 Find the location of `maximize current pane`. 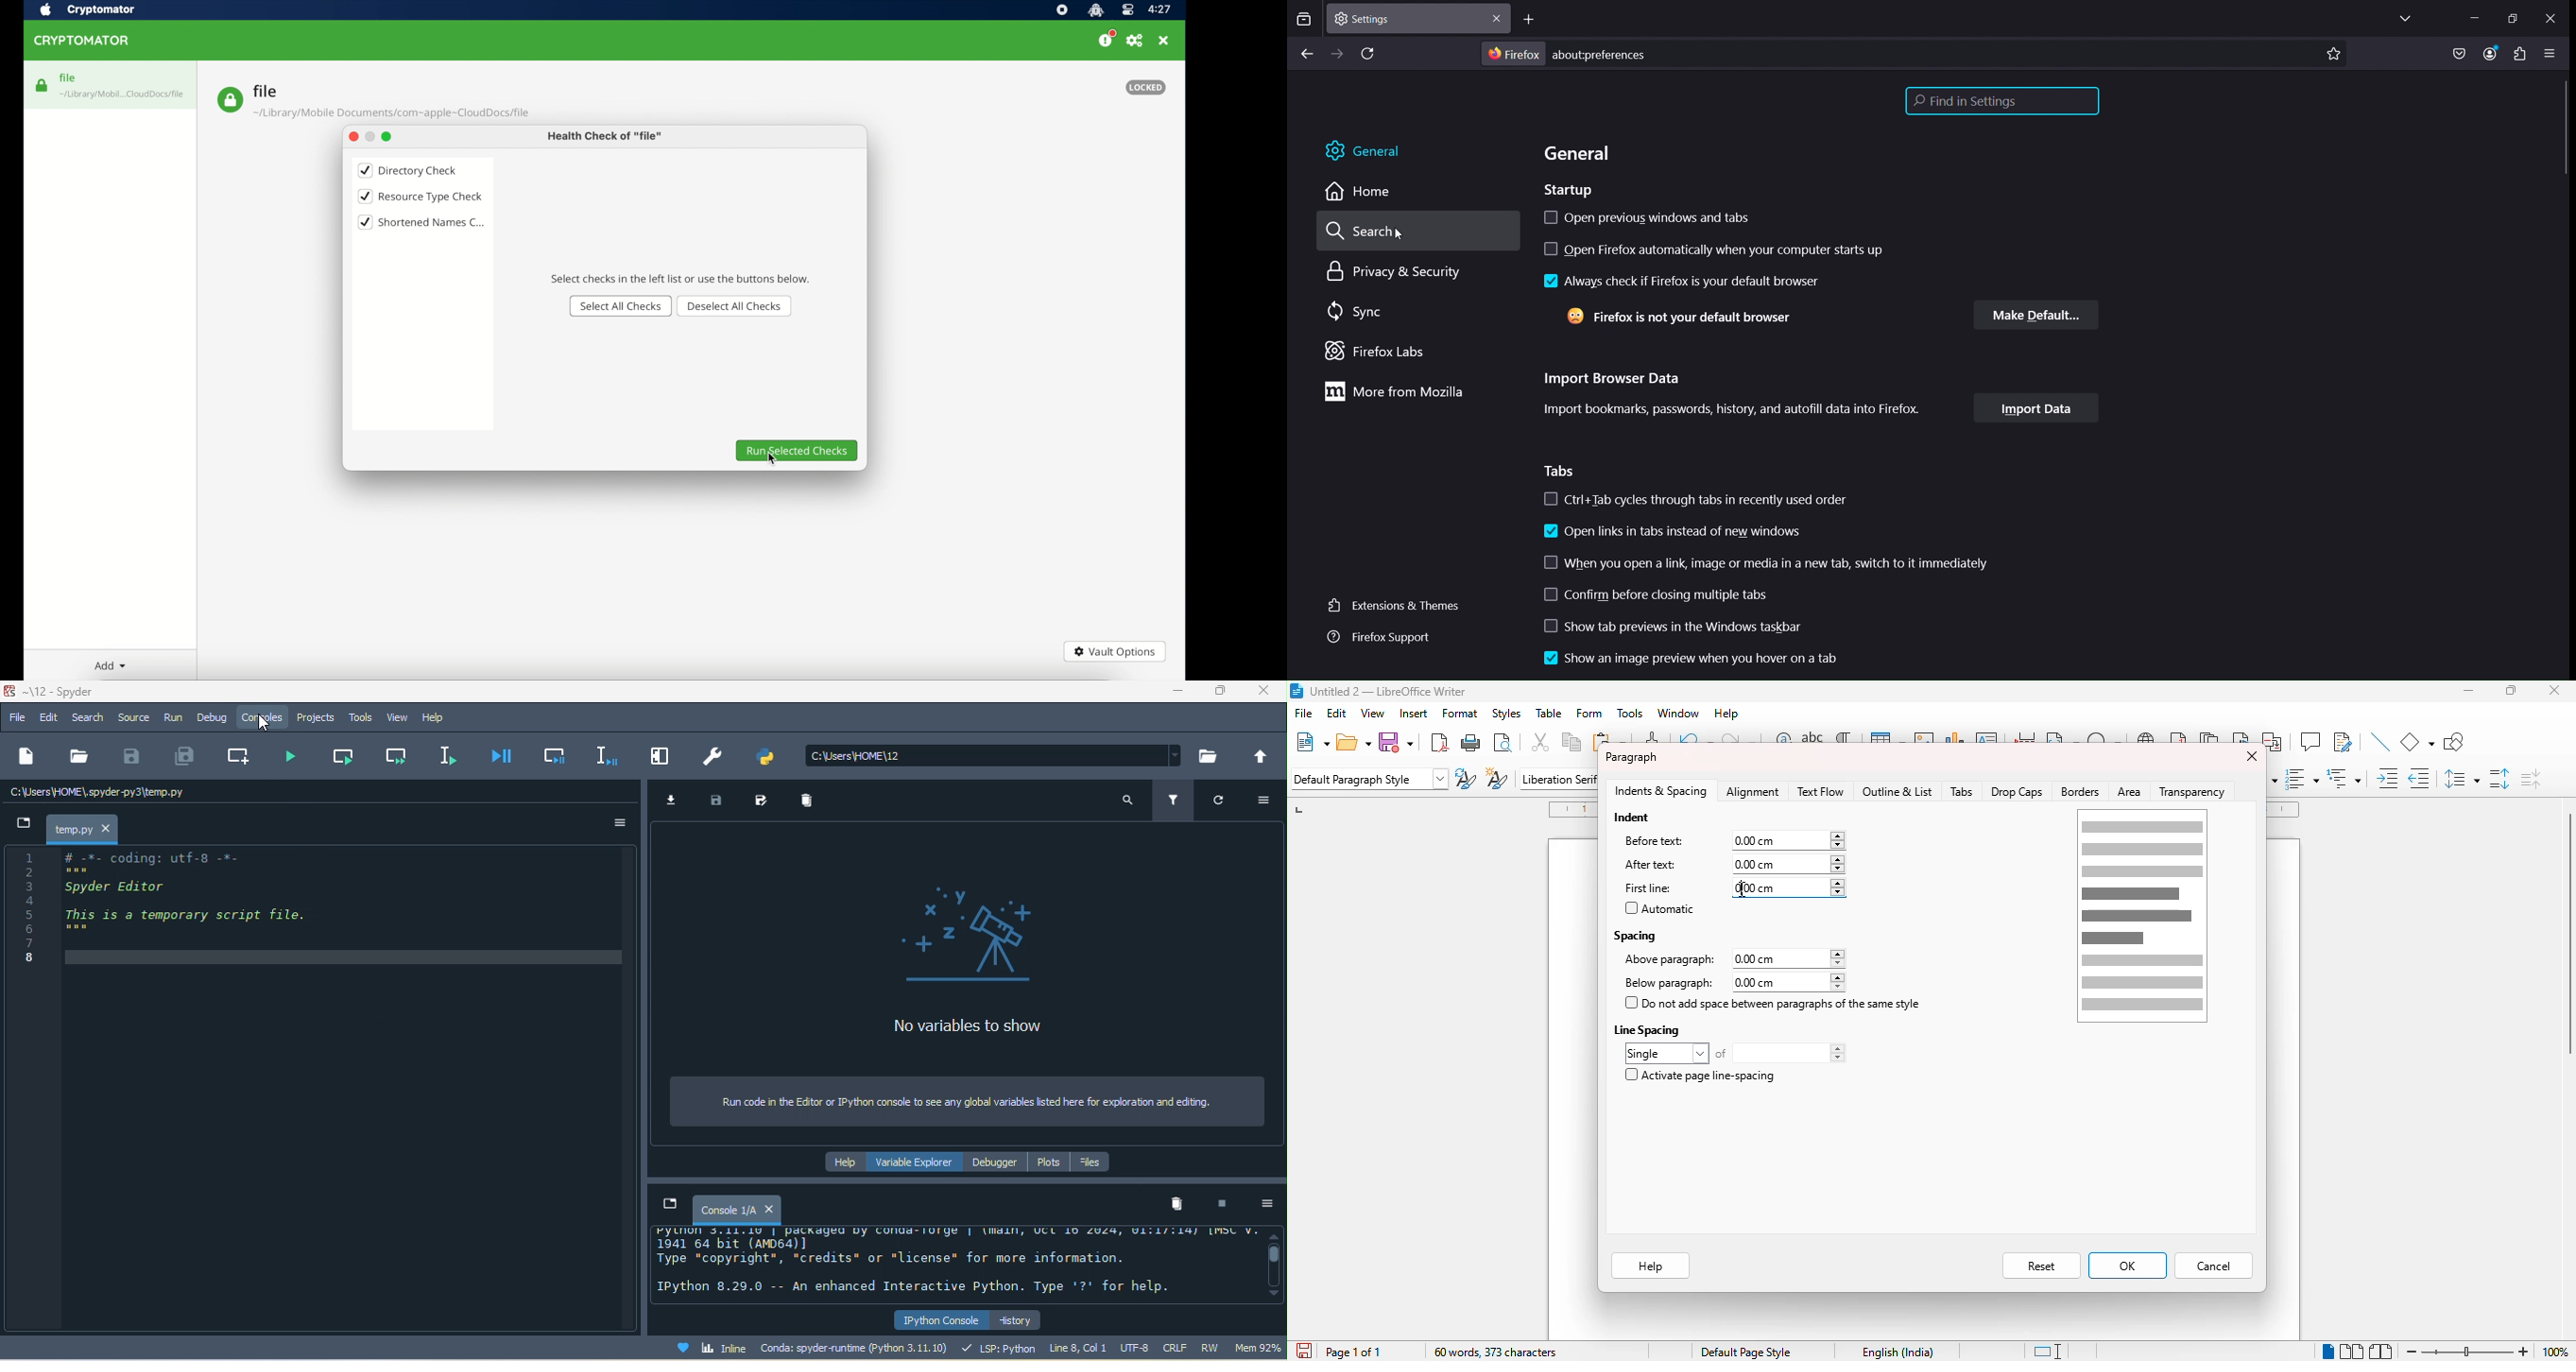

maximize current pane is located at coordinates (665, 757).